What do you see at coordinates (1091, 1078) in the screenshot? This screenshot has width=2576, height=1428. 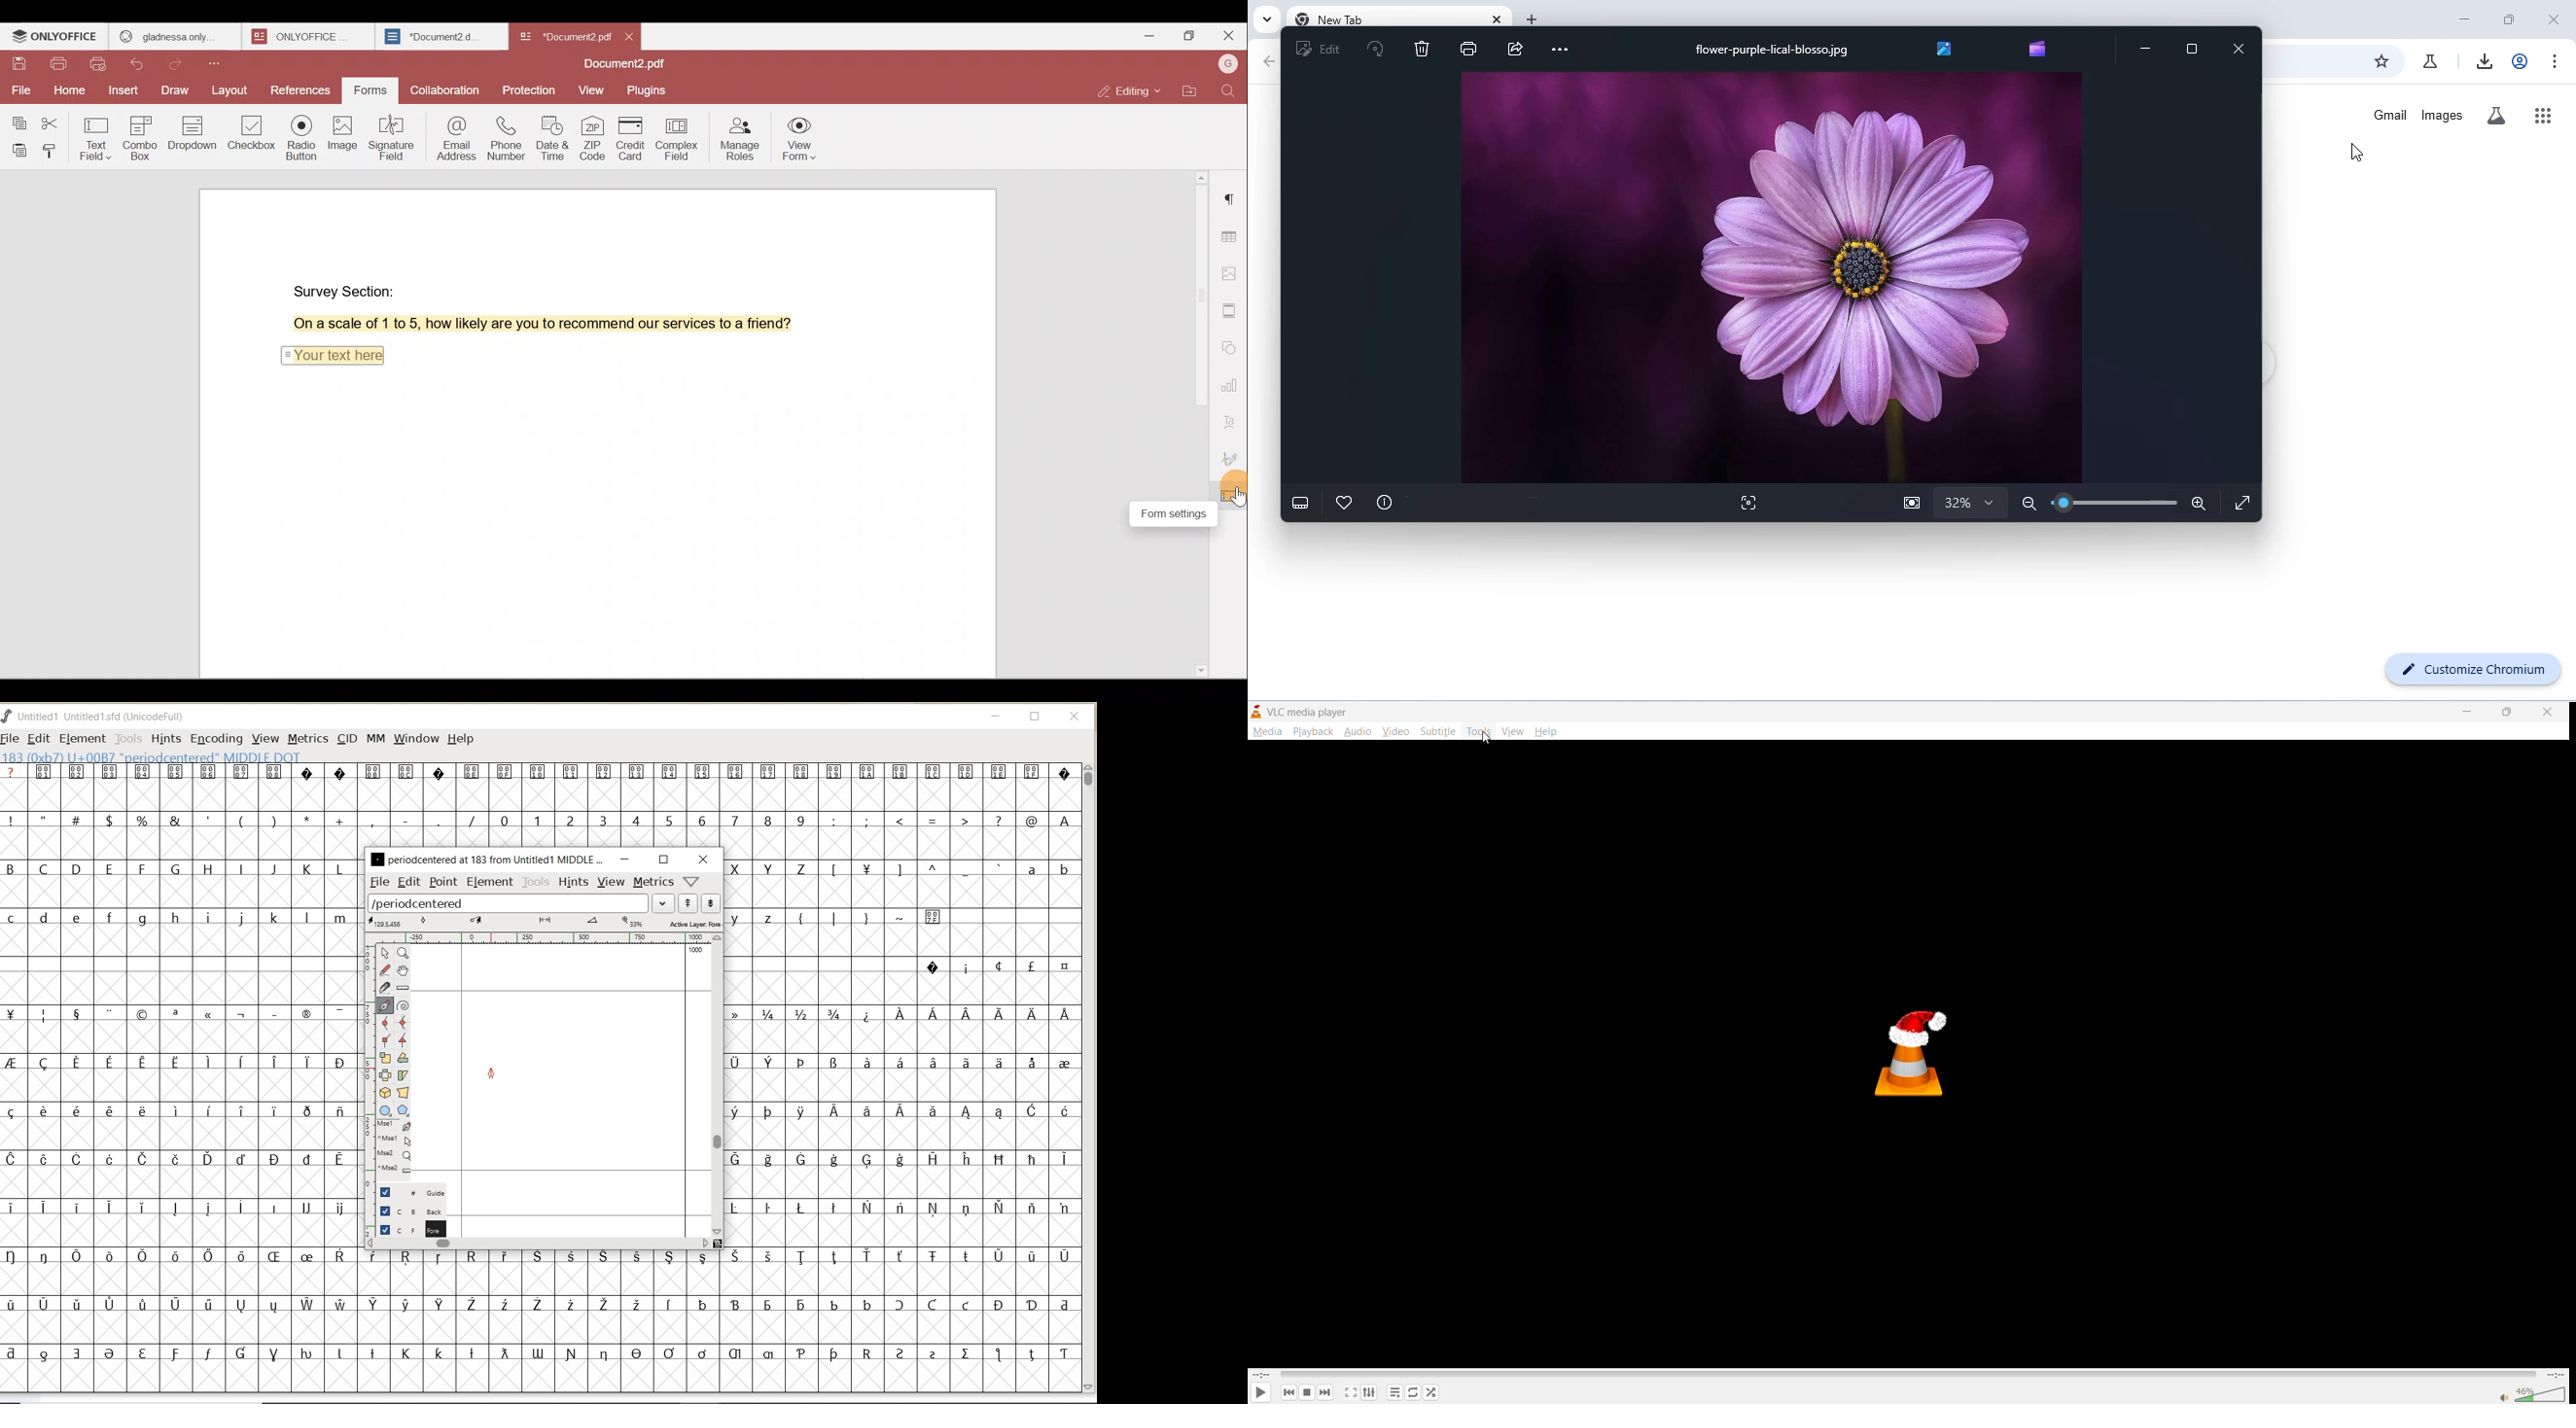 I see `SCROLLBAR` at bounding box center [1091, 1078].